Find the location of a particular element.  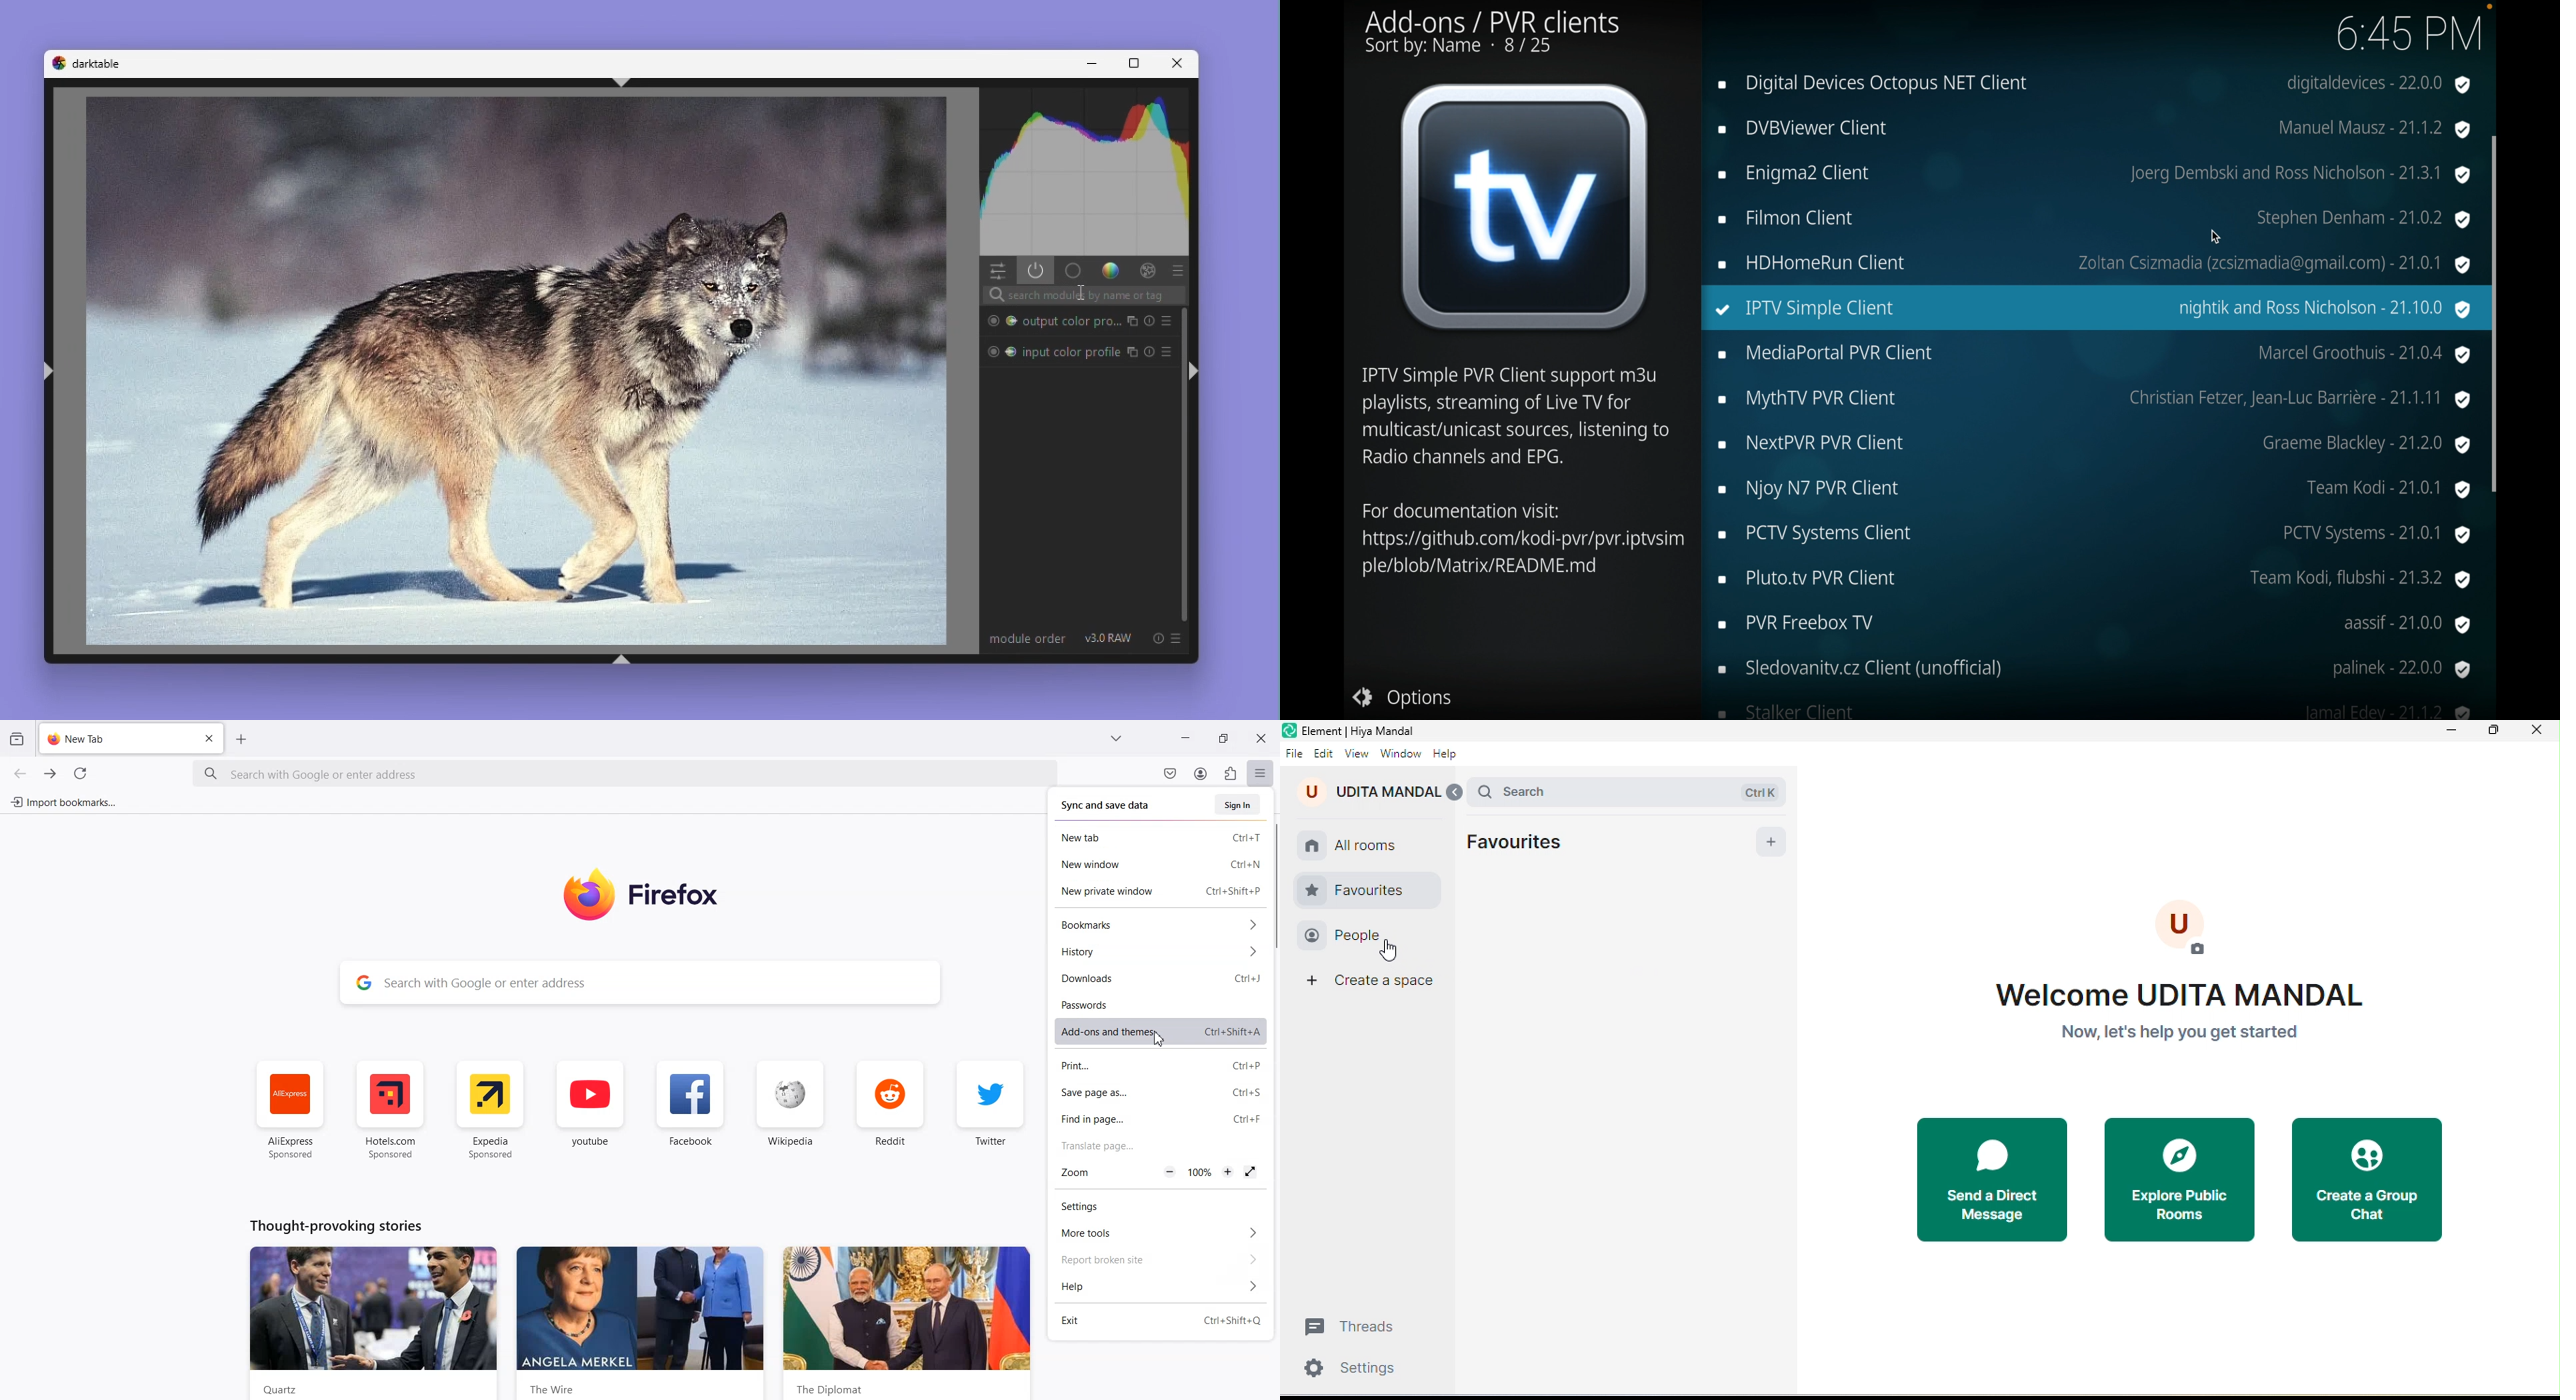

shift+ctrl+l is located at coordinates (50, 371).